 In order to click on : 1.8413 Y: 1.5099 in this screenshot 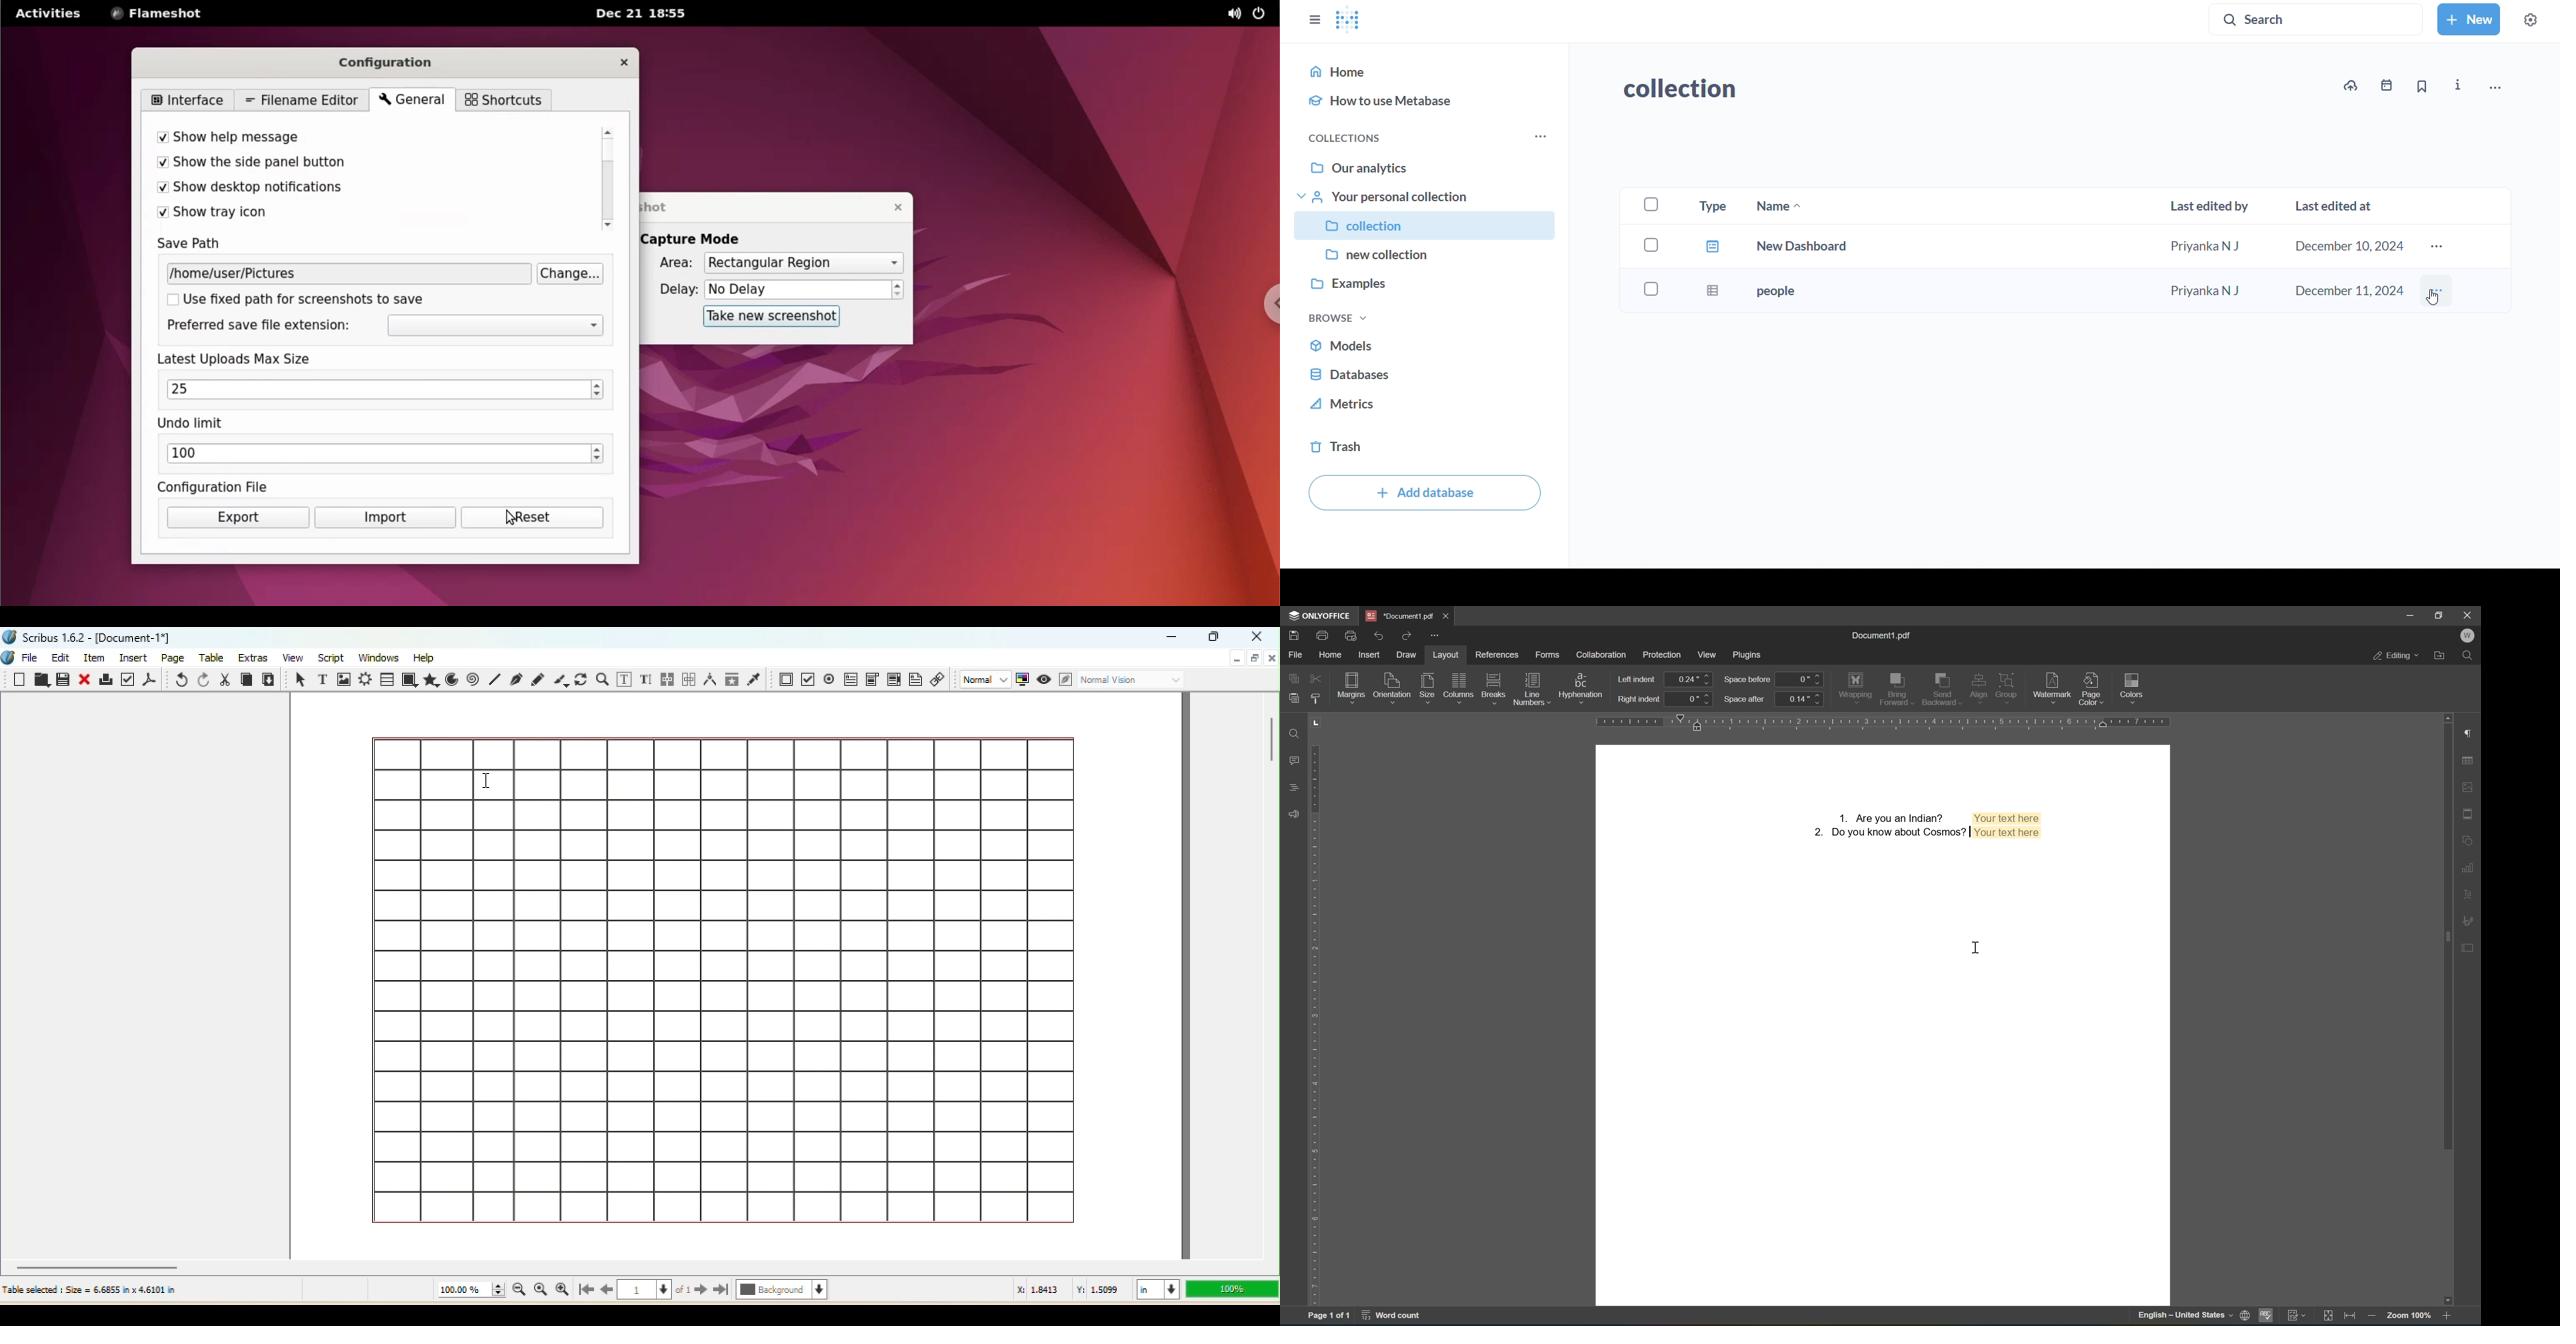, I will do `click(1070, 1291)`.